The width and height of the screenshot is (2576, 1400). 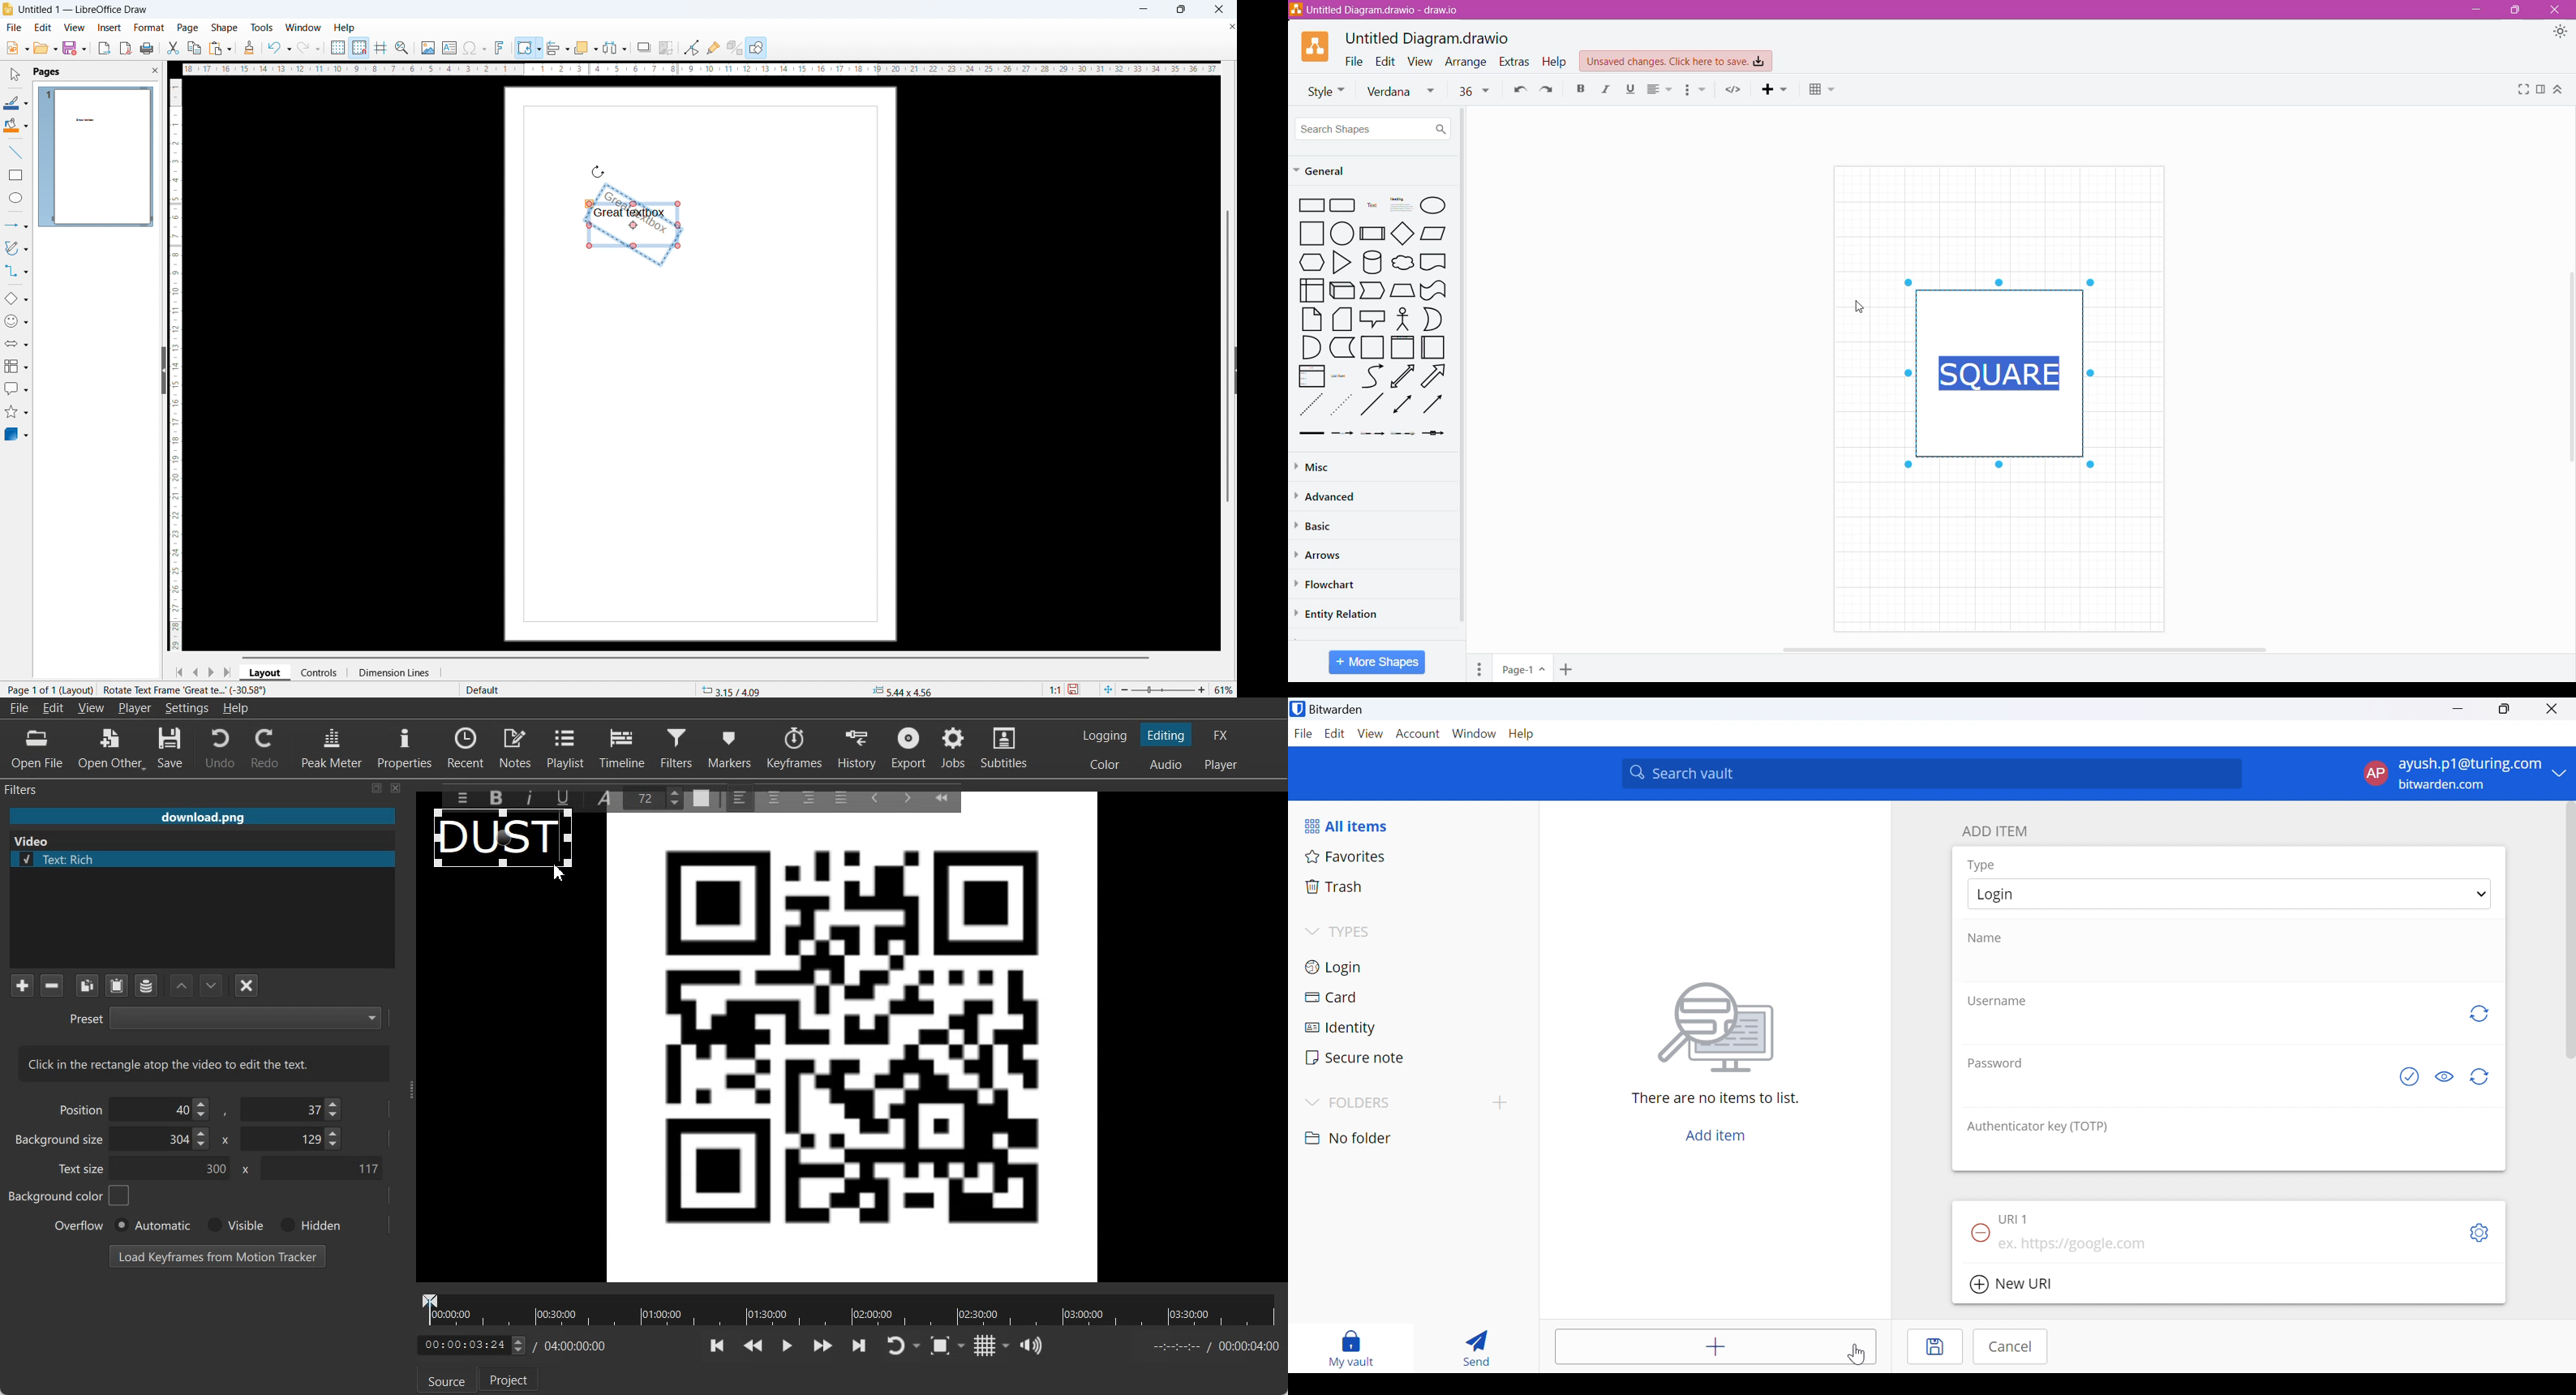 I want to click on clone formatting, so click(x=249, y=47).